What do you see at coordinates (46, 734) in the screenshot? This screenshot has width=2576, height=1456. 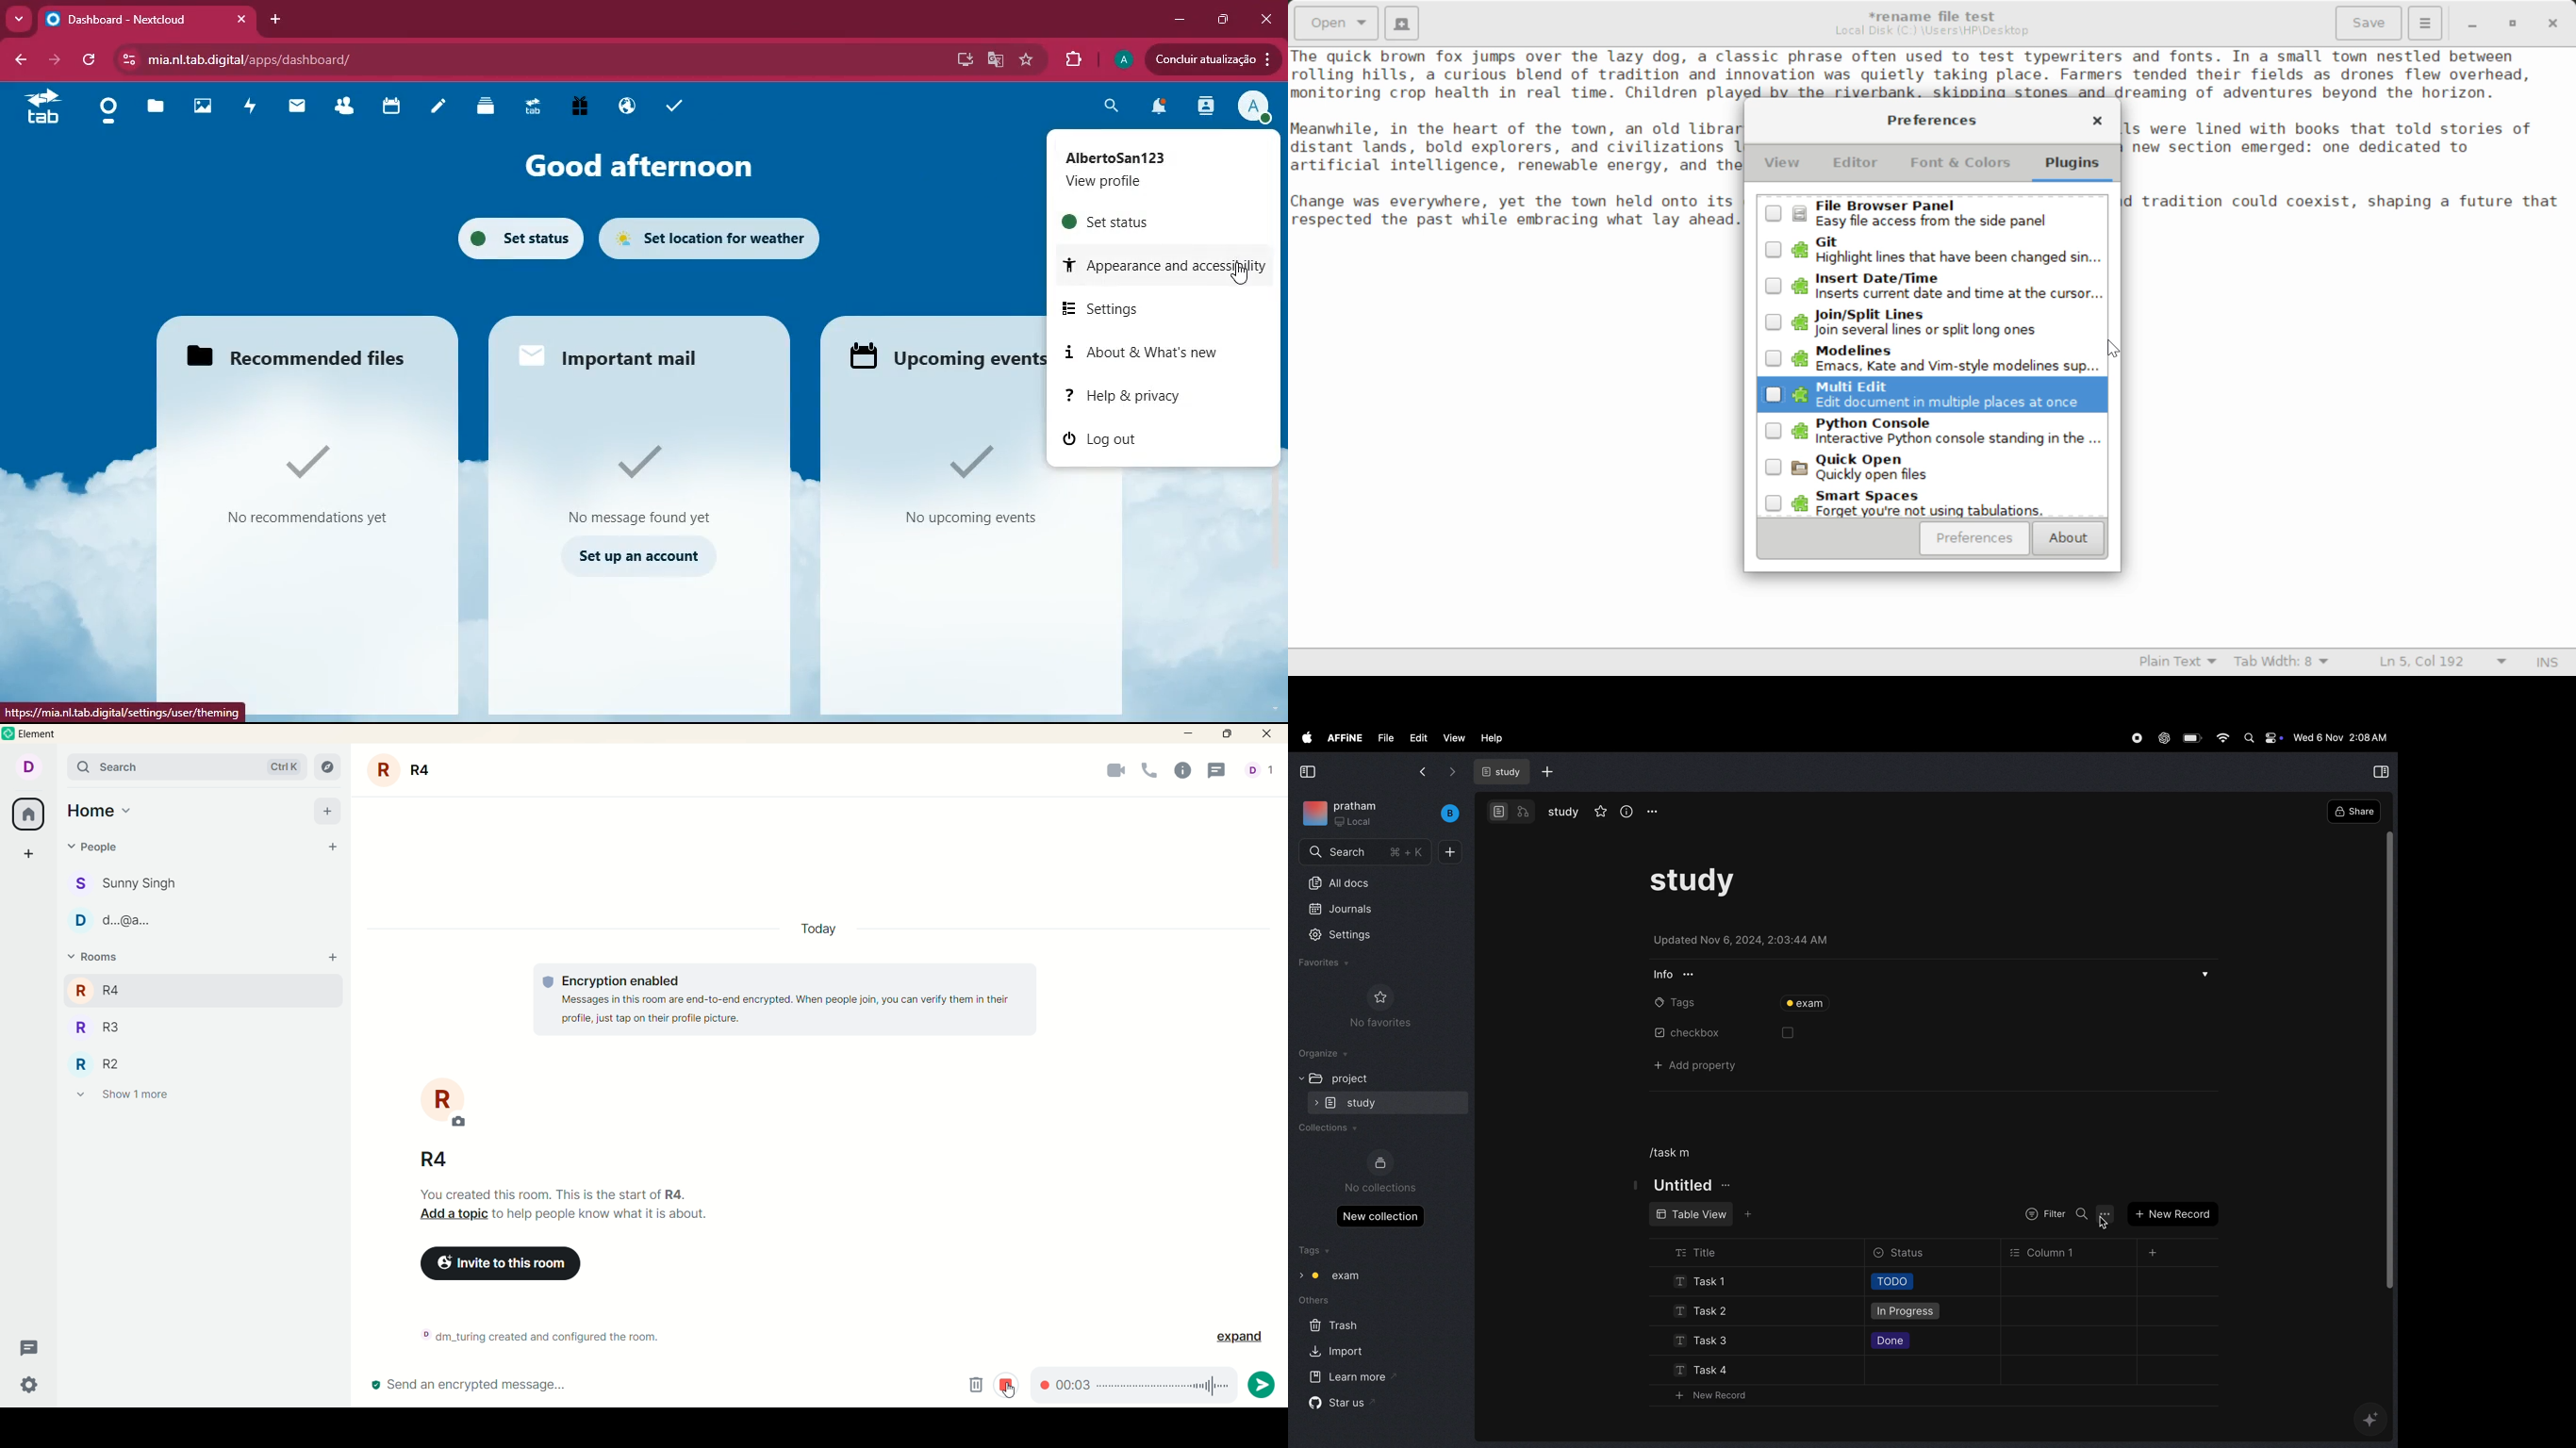 I see `element` at bounding box center [46, 734].